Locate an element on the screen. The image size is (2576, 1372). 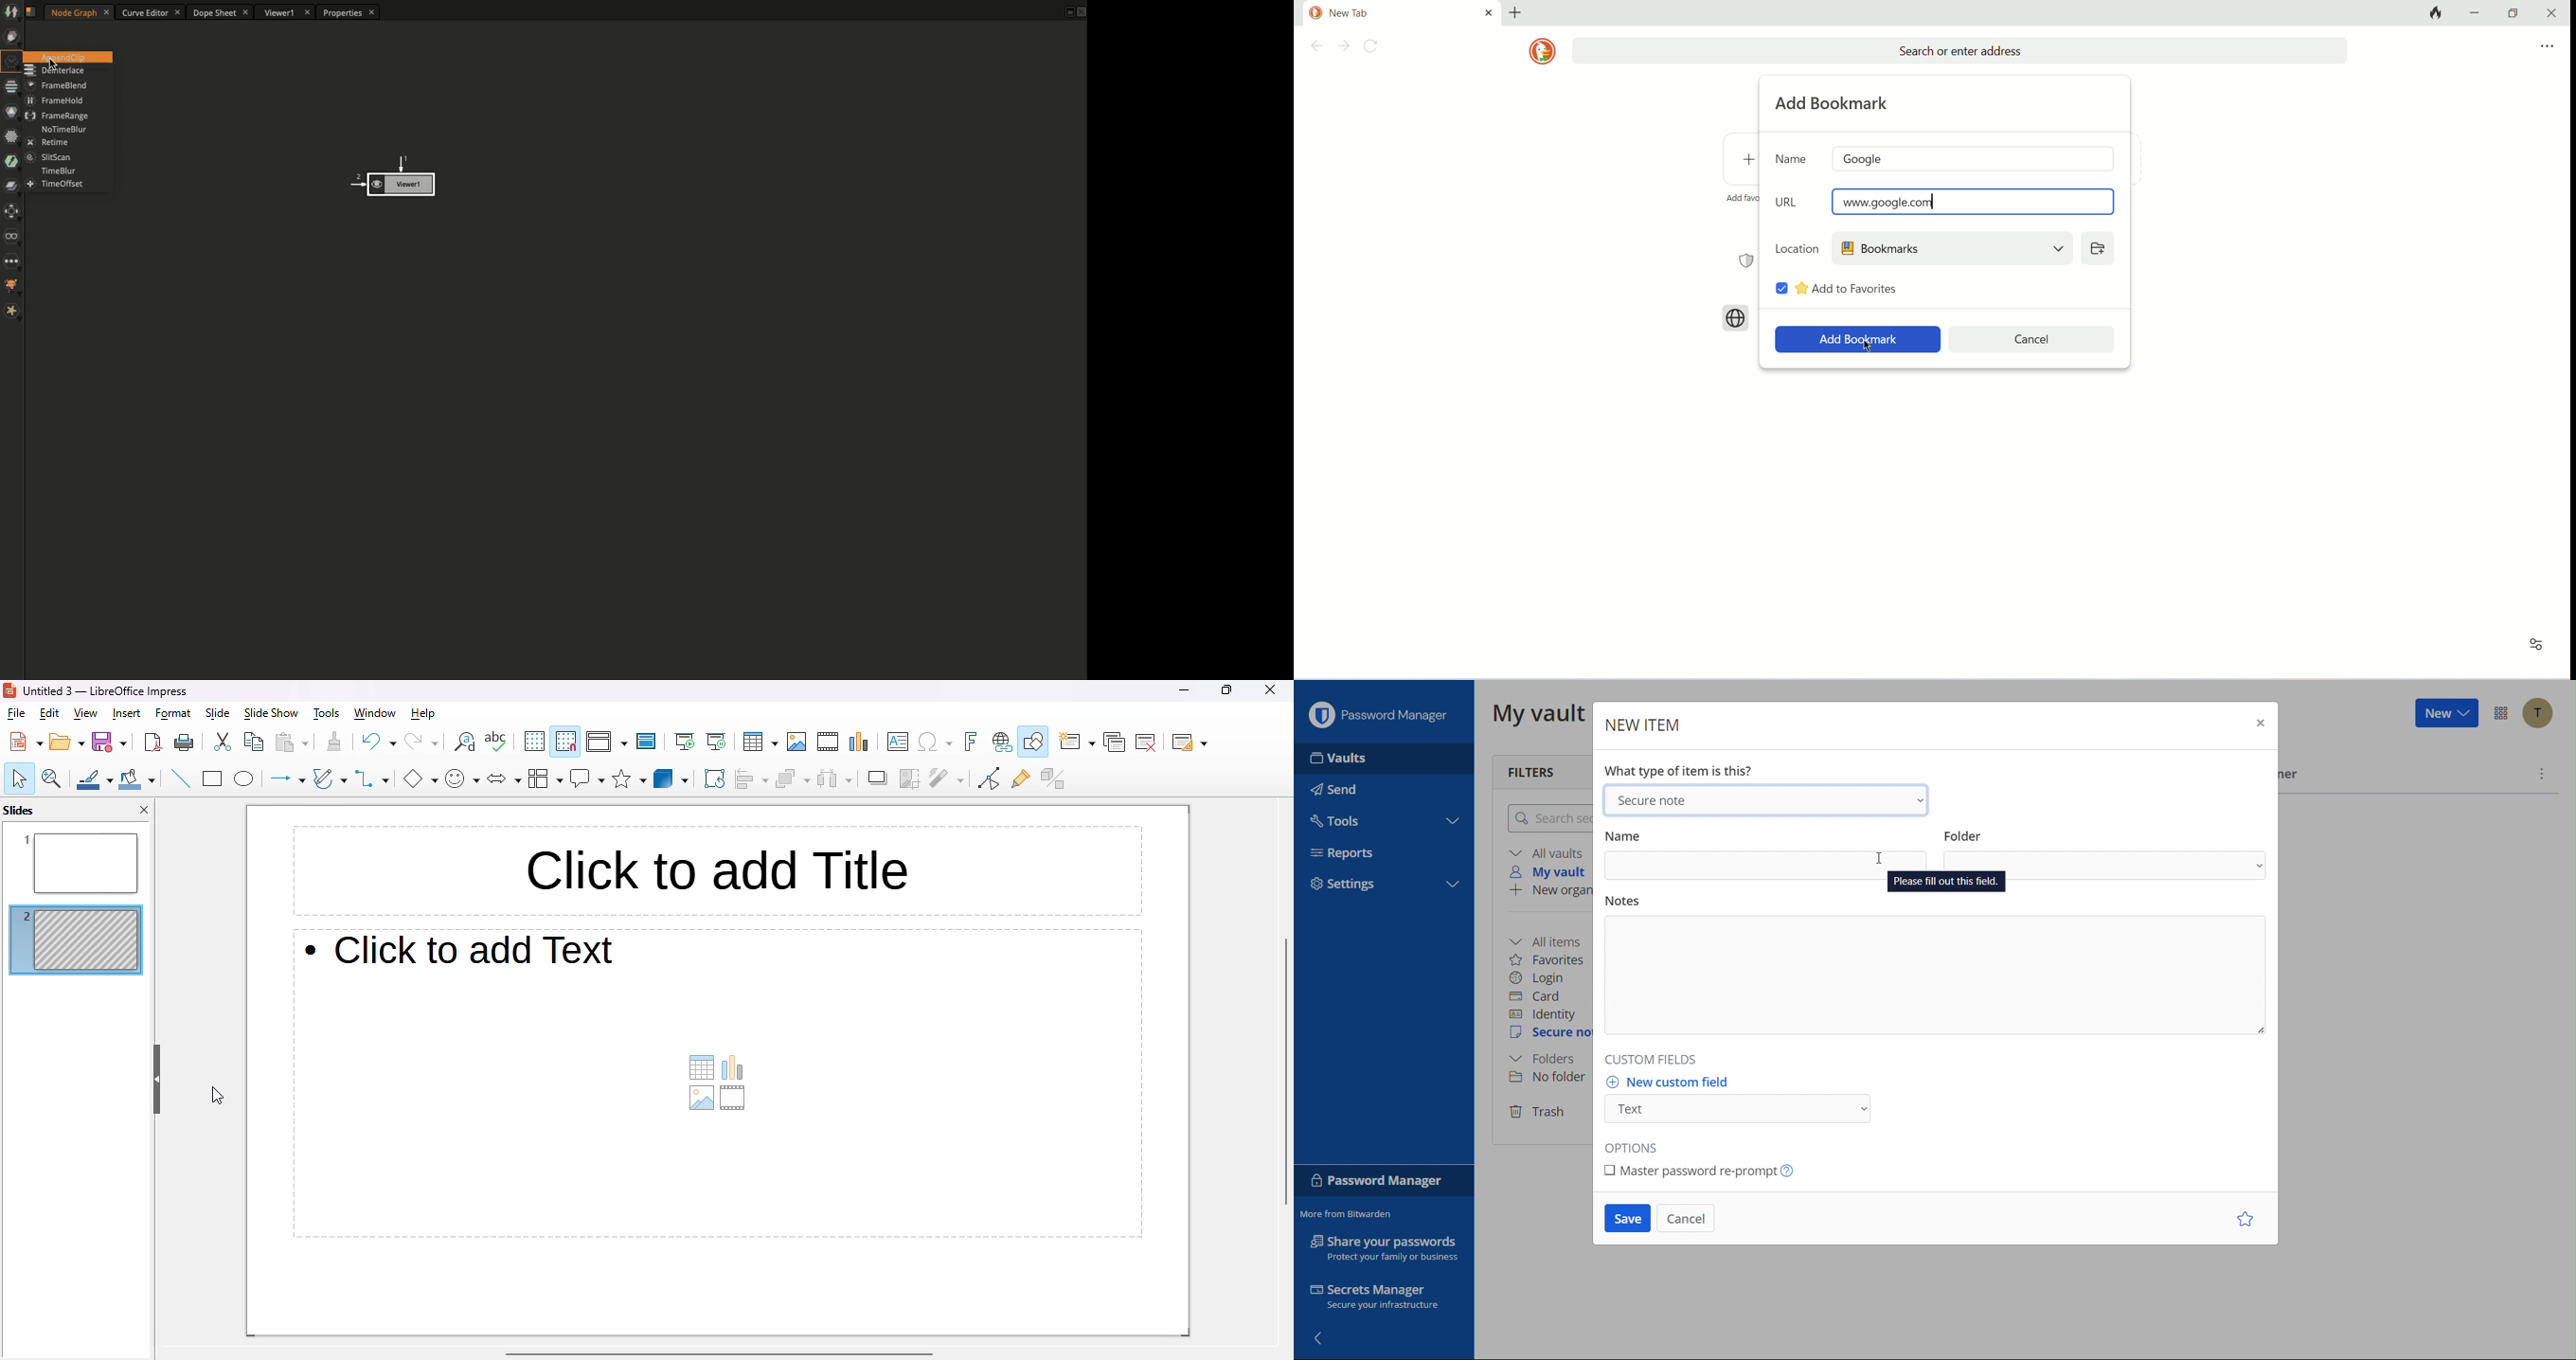
insert hyperlink is located at coordinates (1002, 743).